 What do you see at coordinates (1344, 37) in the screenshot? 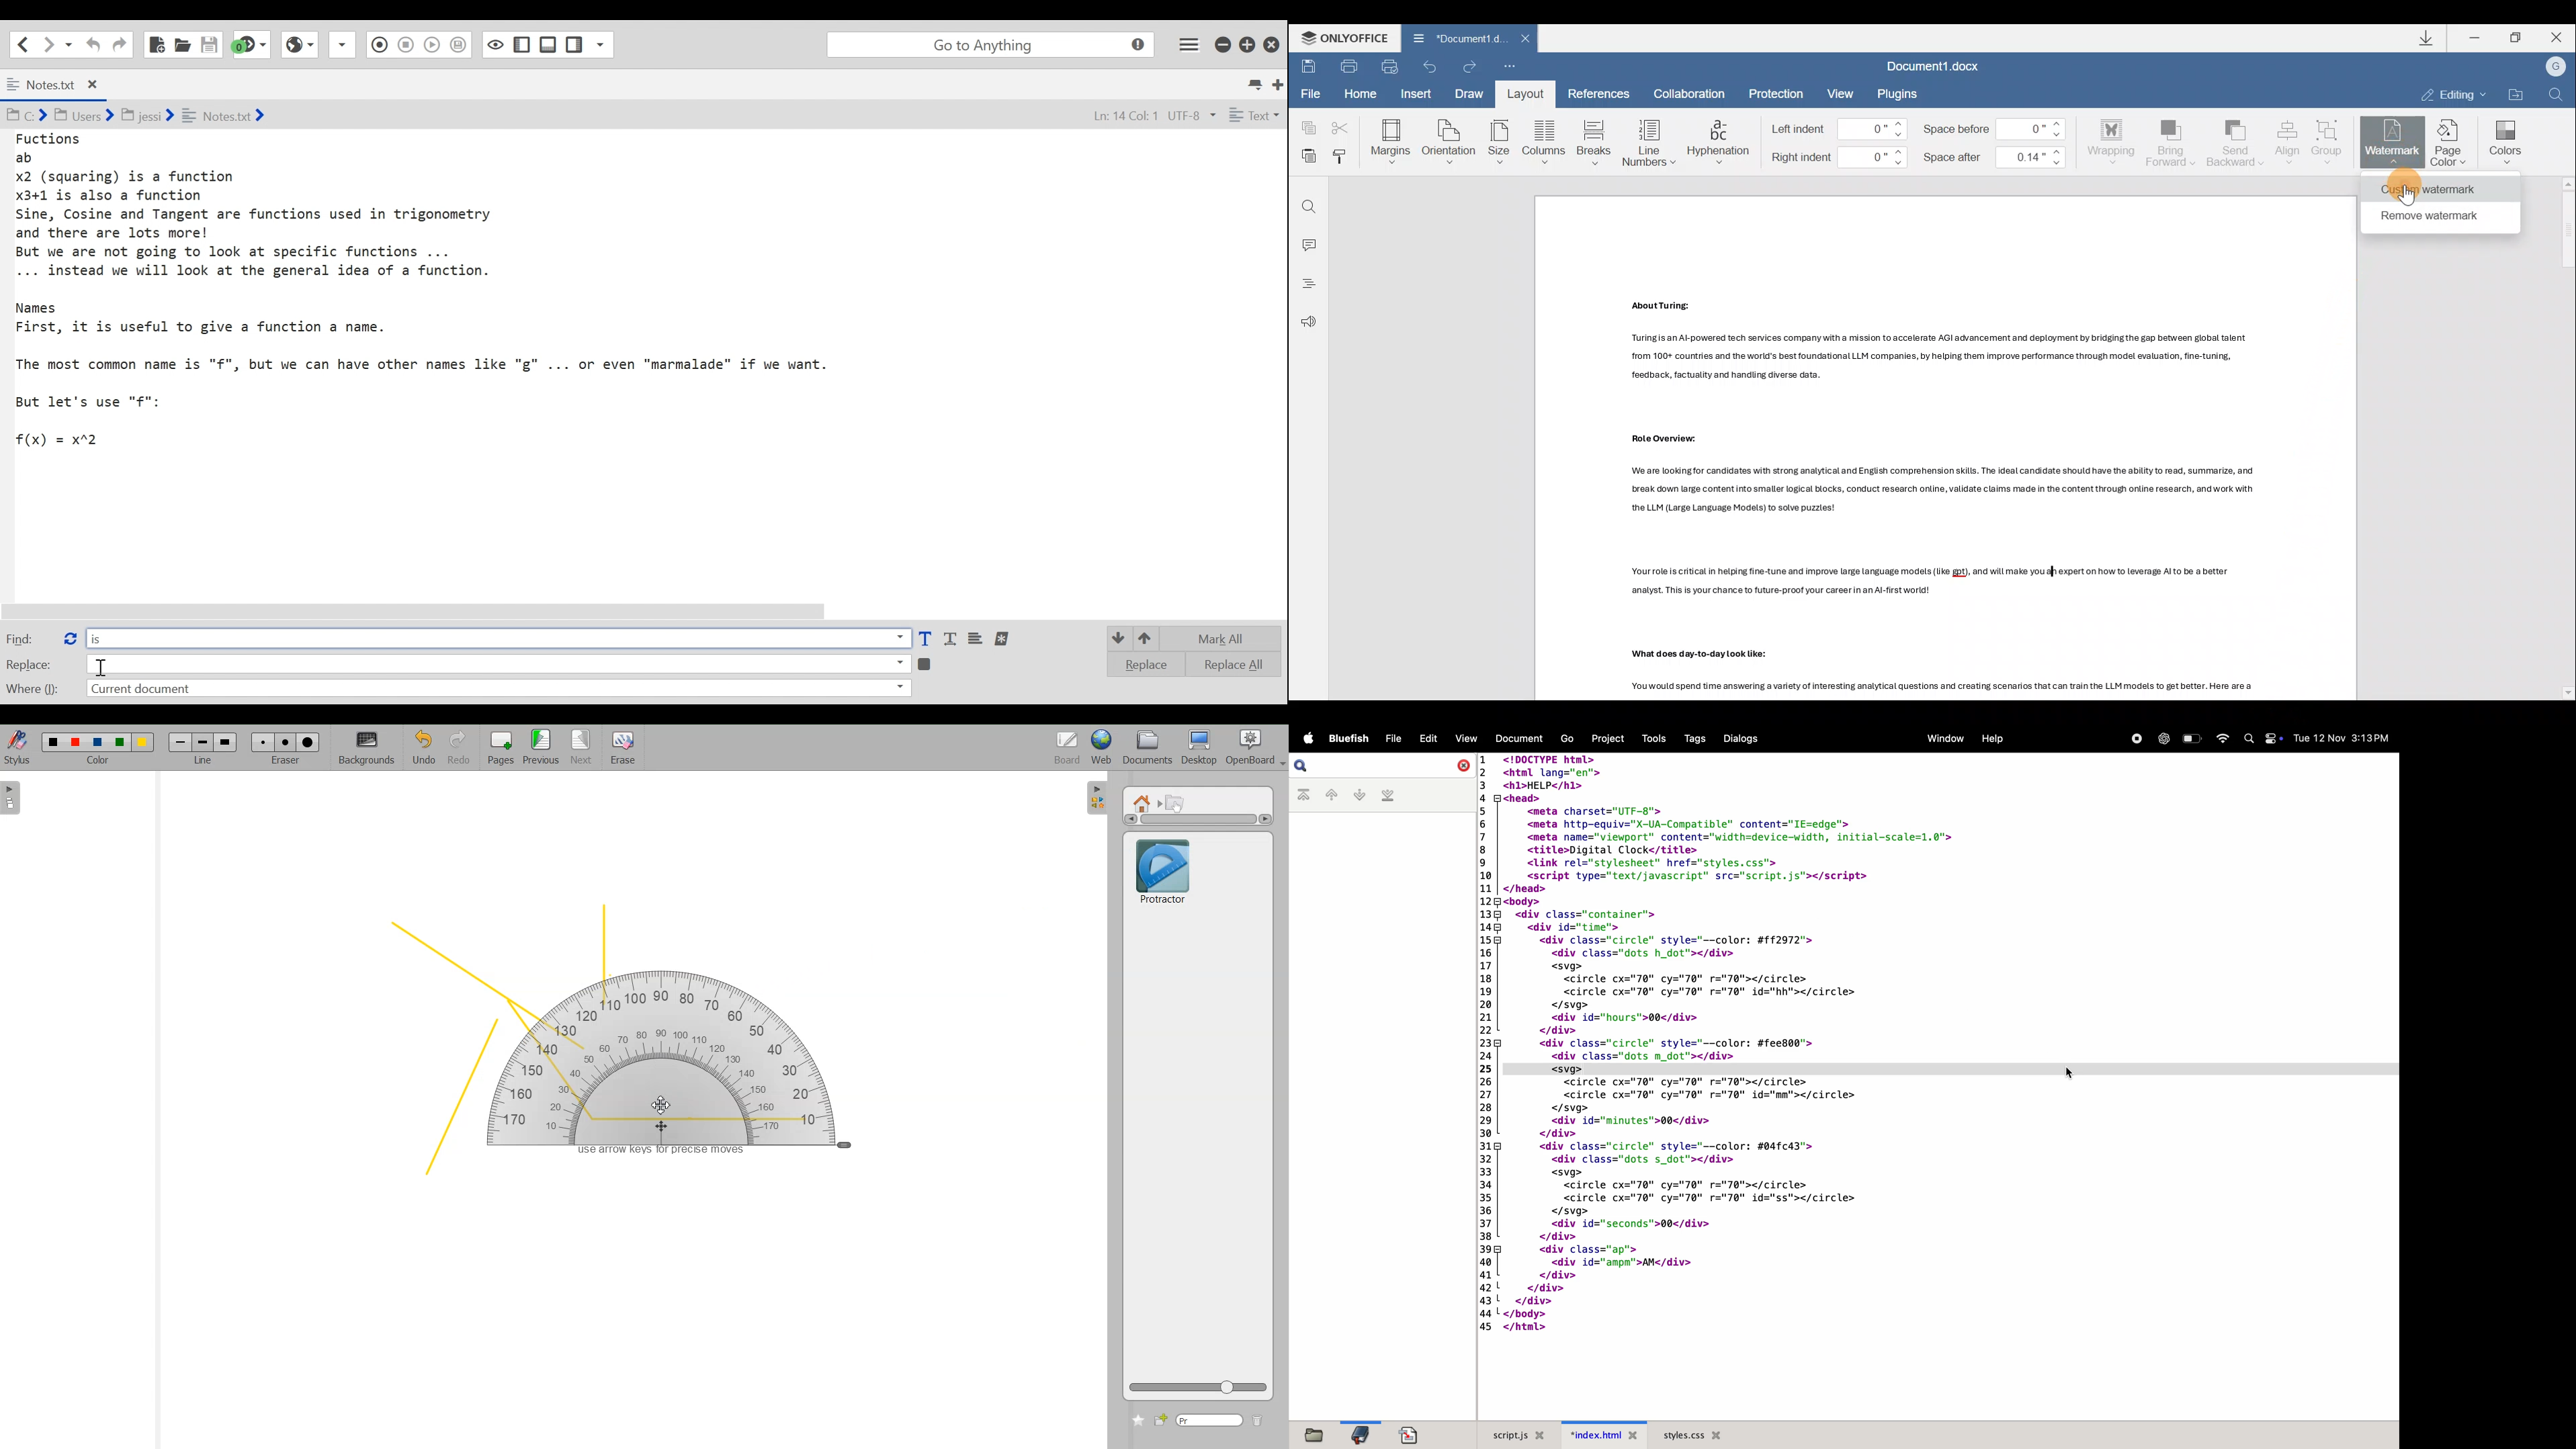
I see `ONLYOFFICE` at bounding box center [1344, 37].